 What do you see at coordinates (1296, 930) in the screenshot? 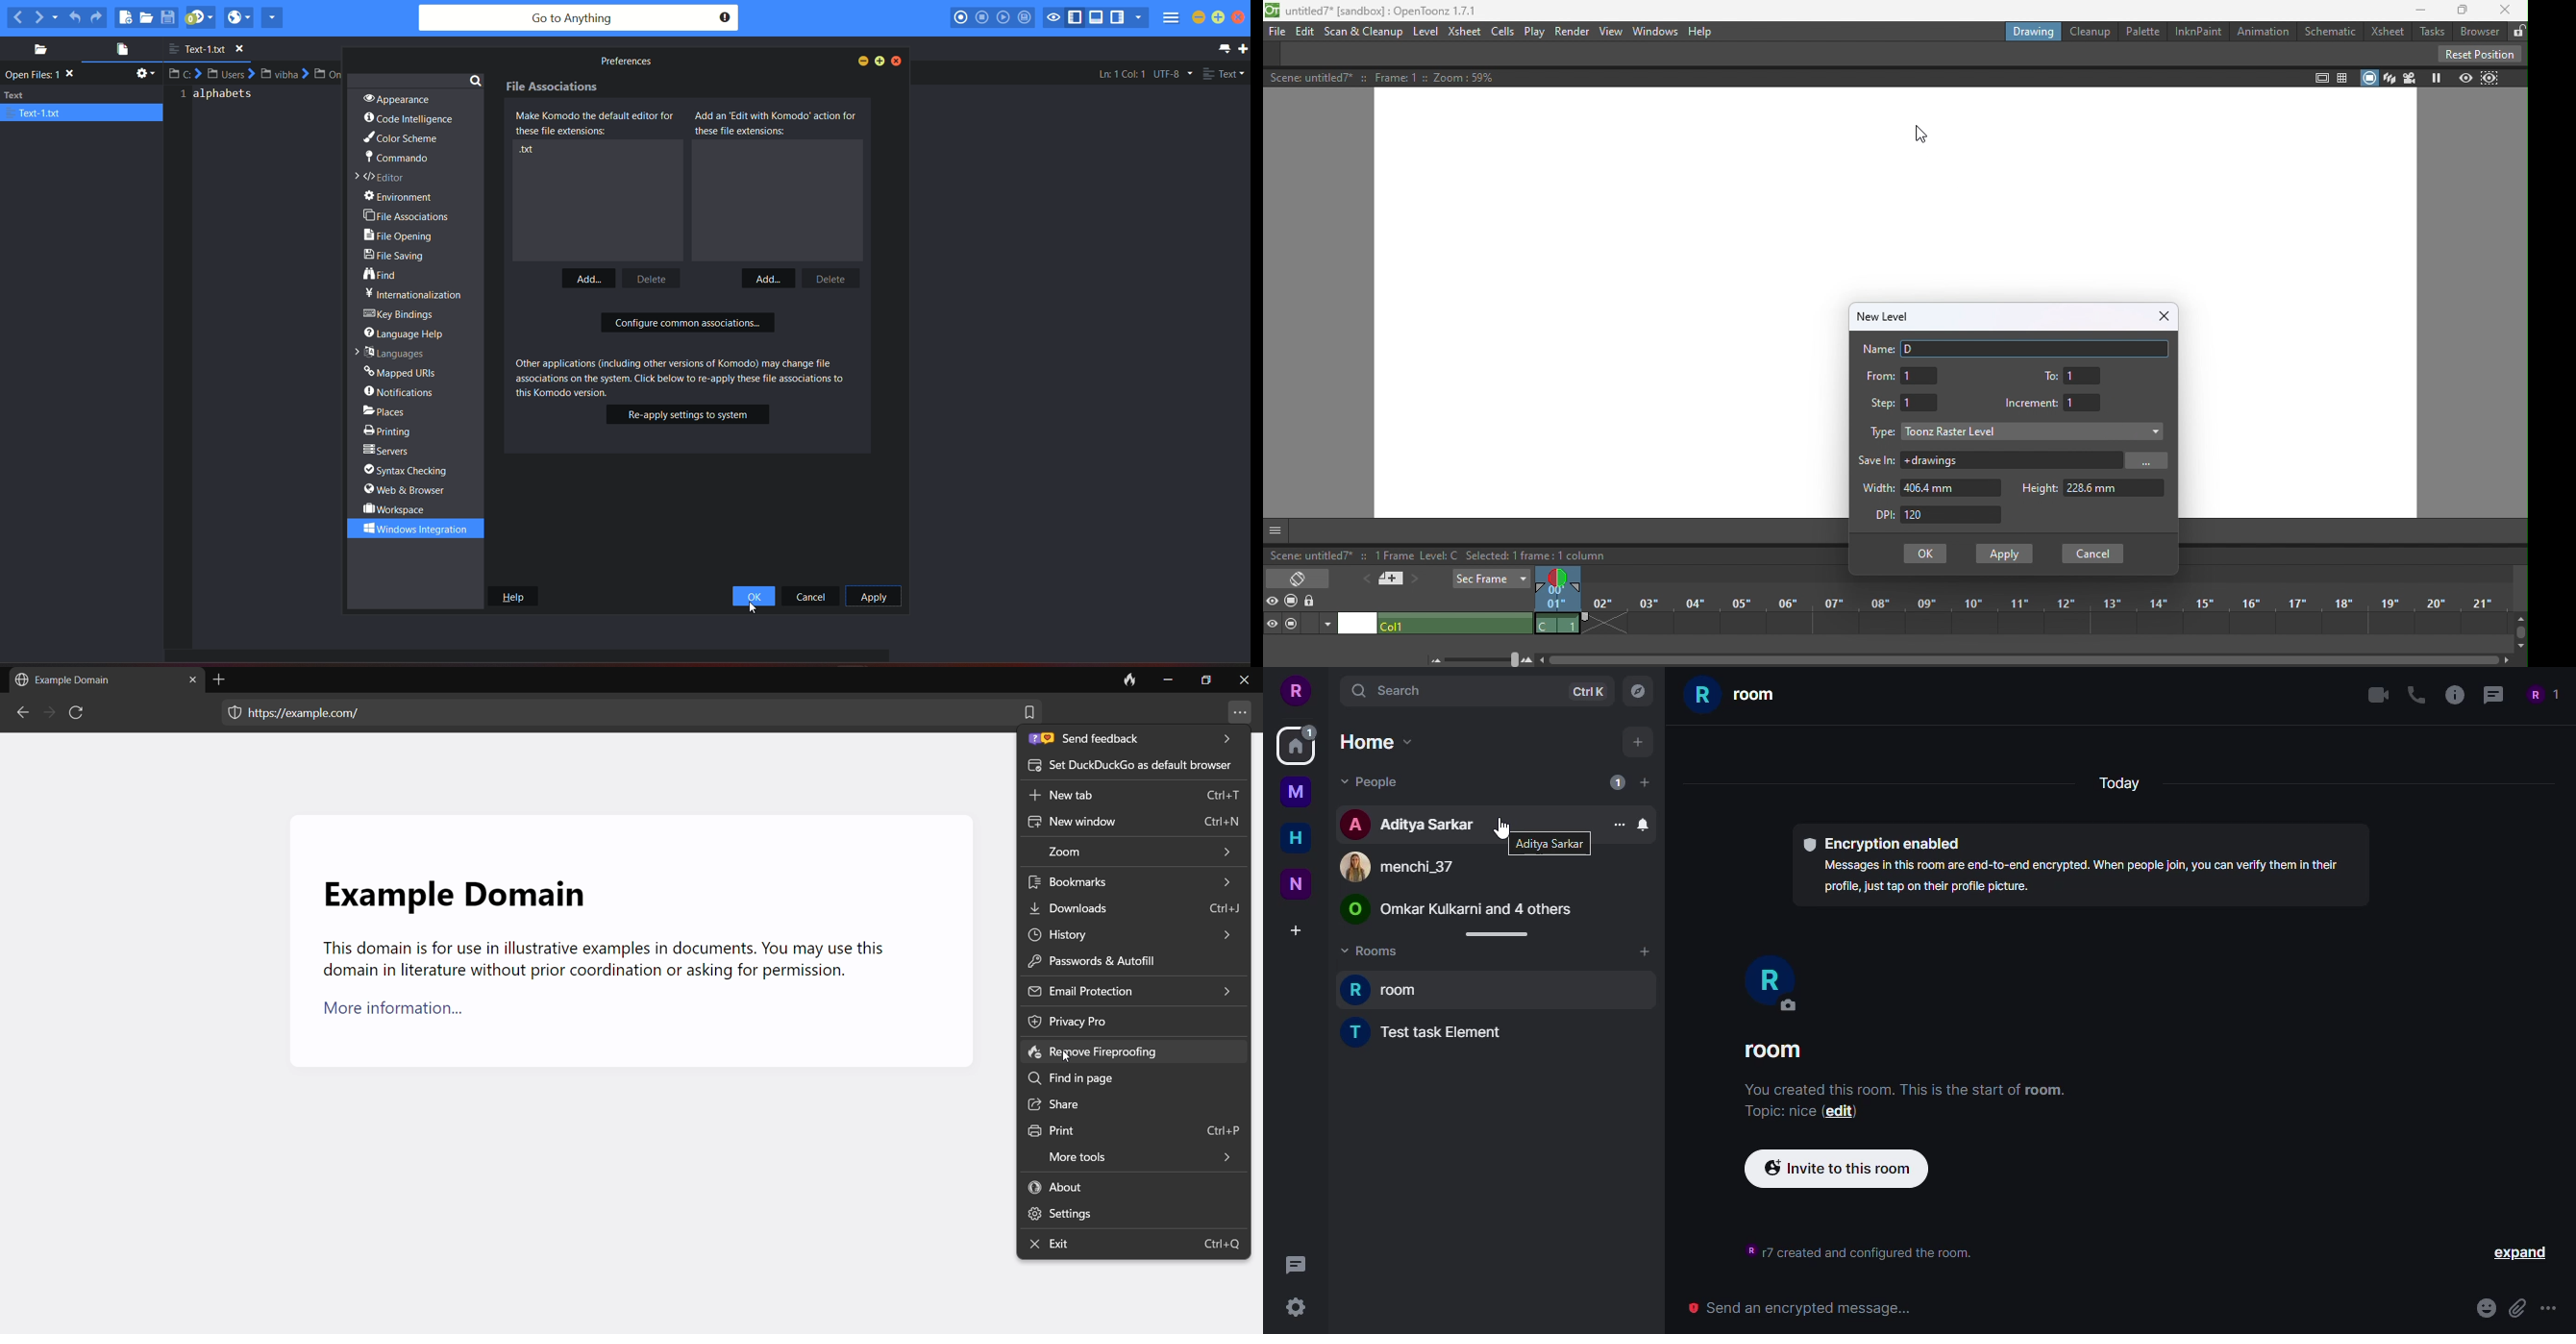
I see `create a space` at bounding box center [1296, 930].